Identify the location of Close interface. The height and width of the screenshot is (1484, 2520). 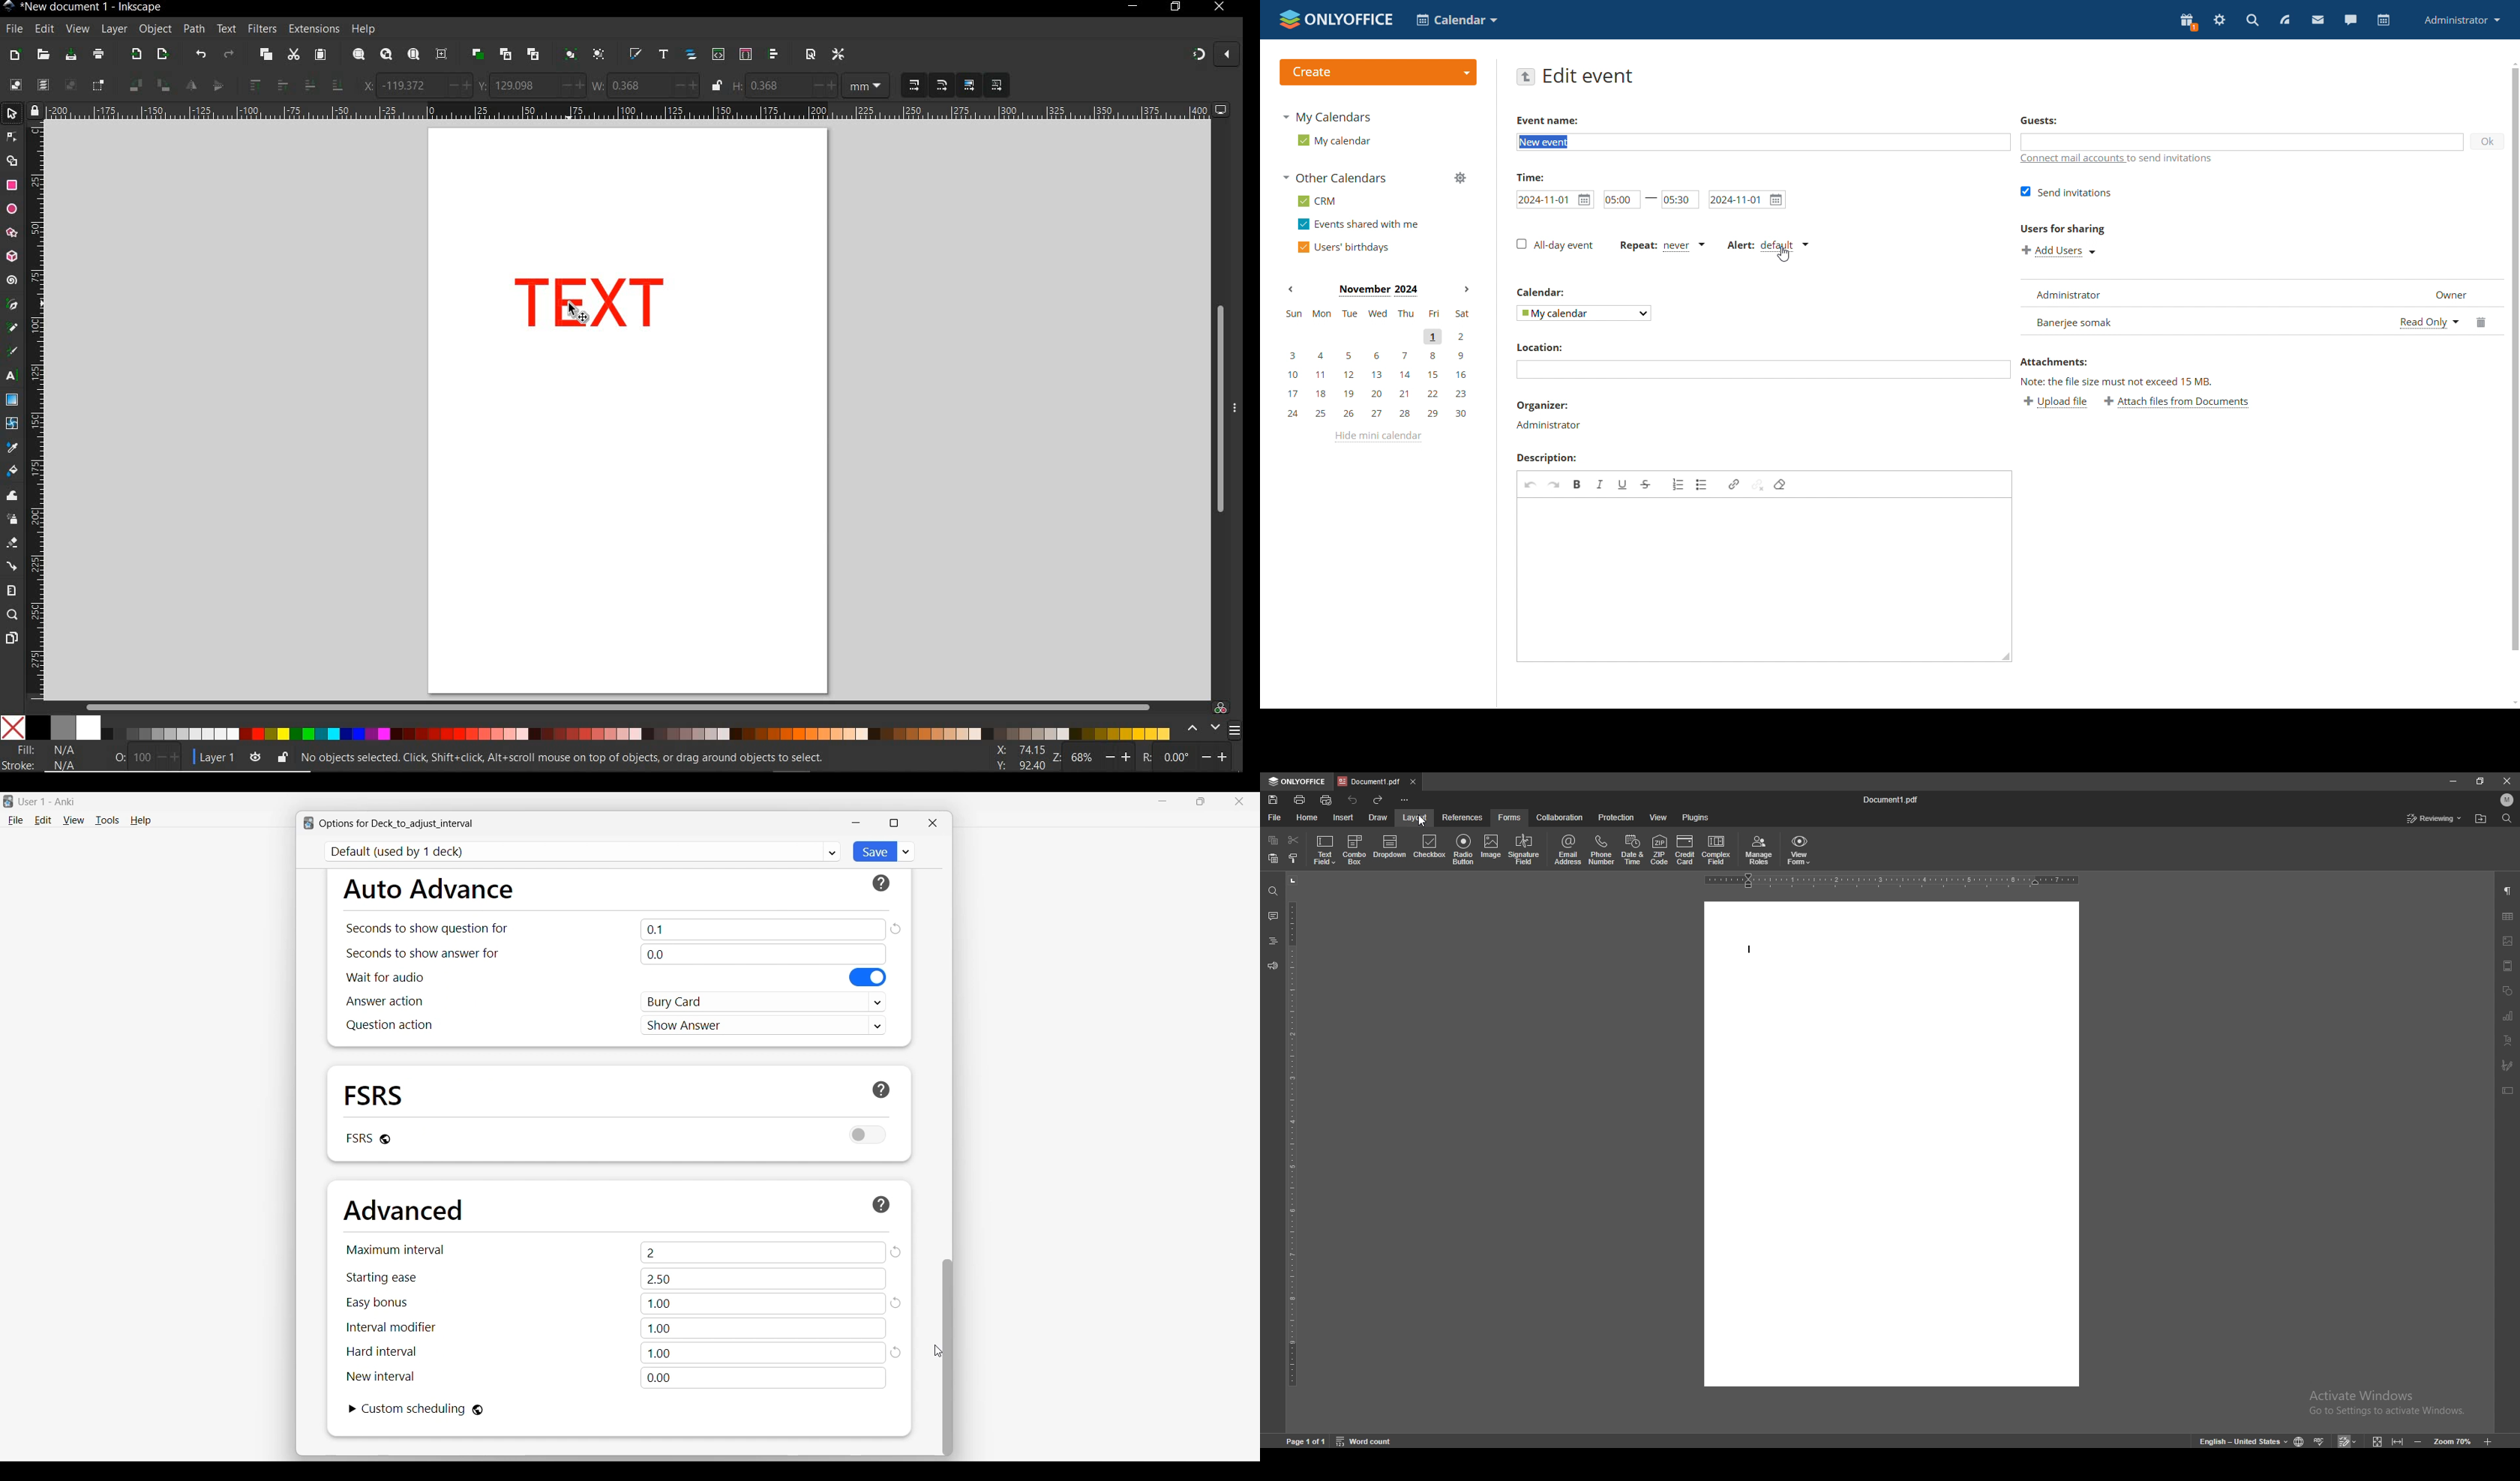
(1239, 801).